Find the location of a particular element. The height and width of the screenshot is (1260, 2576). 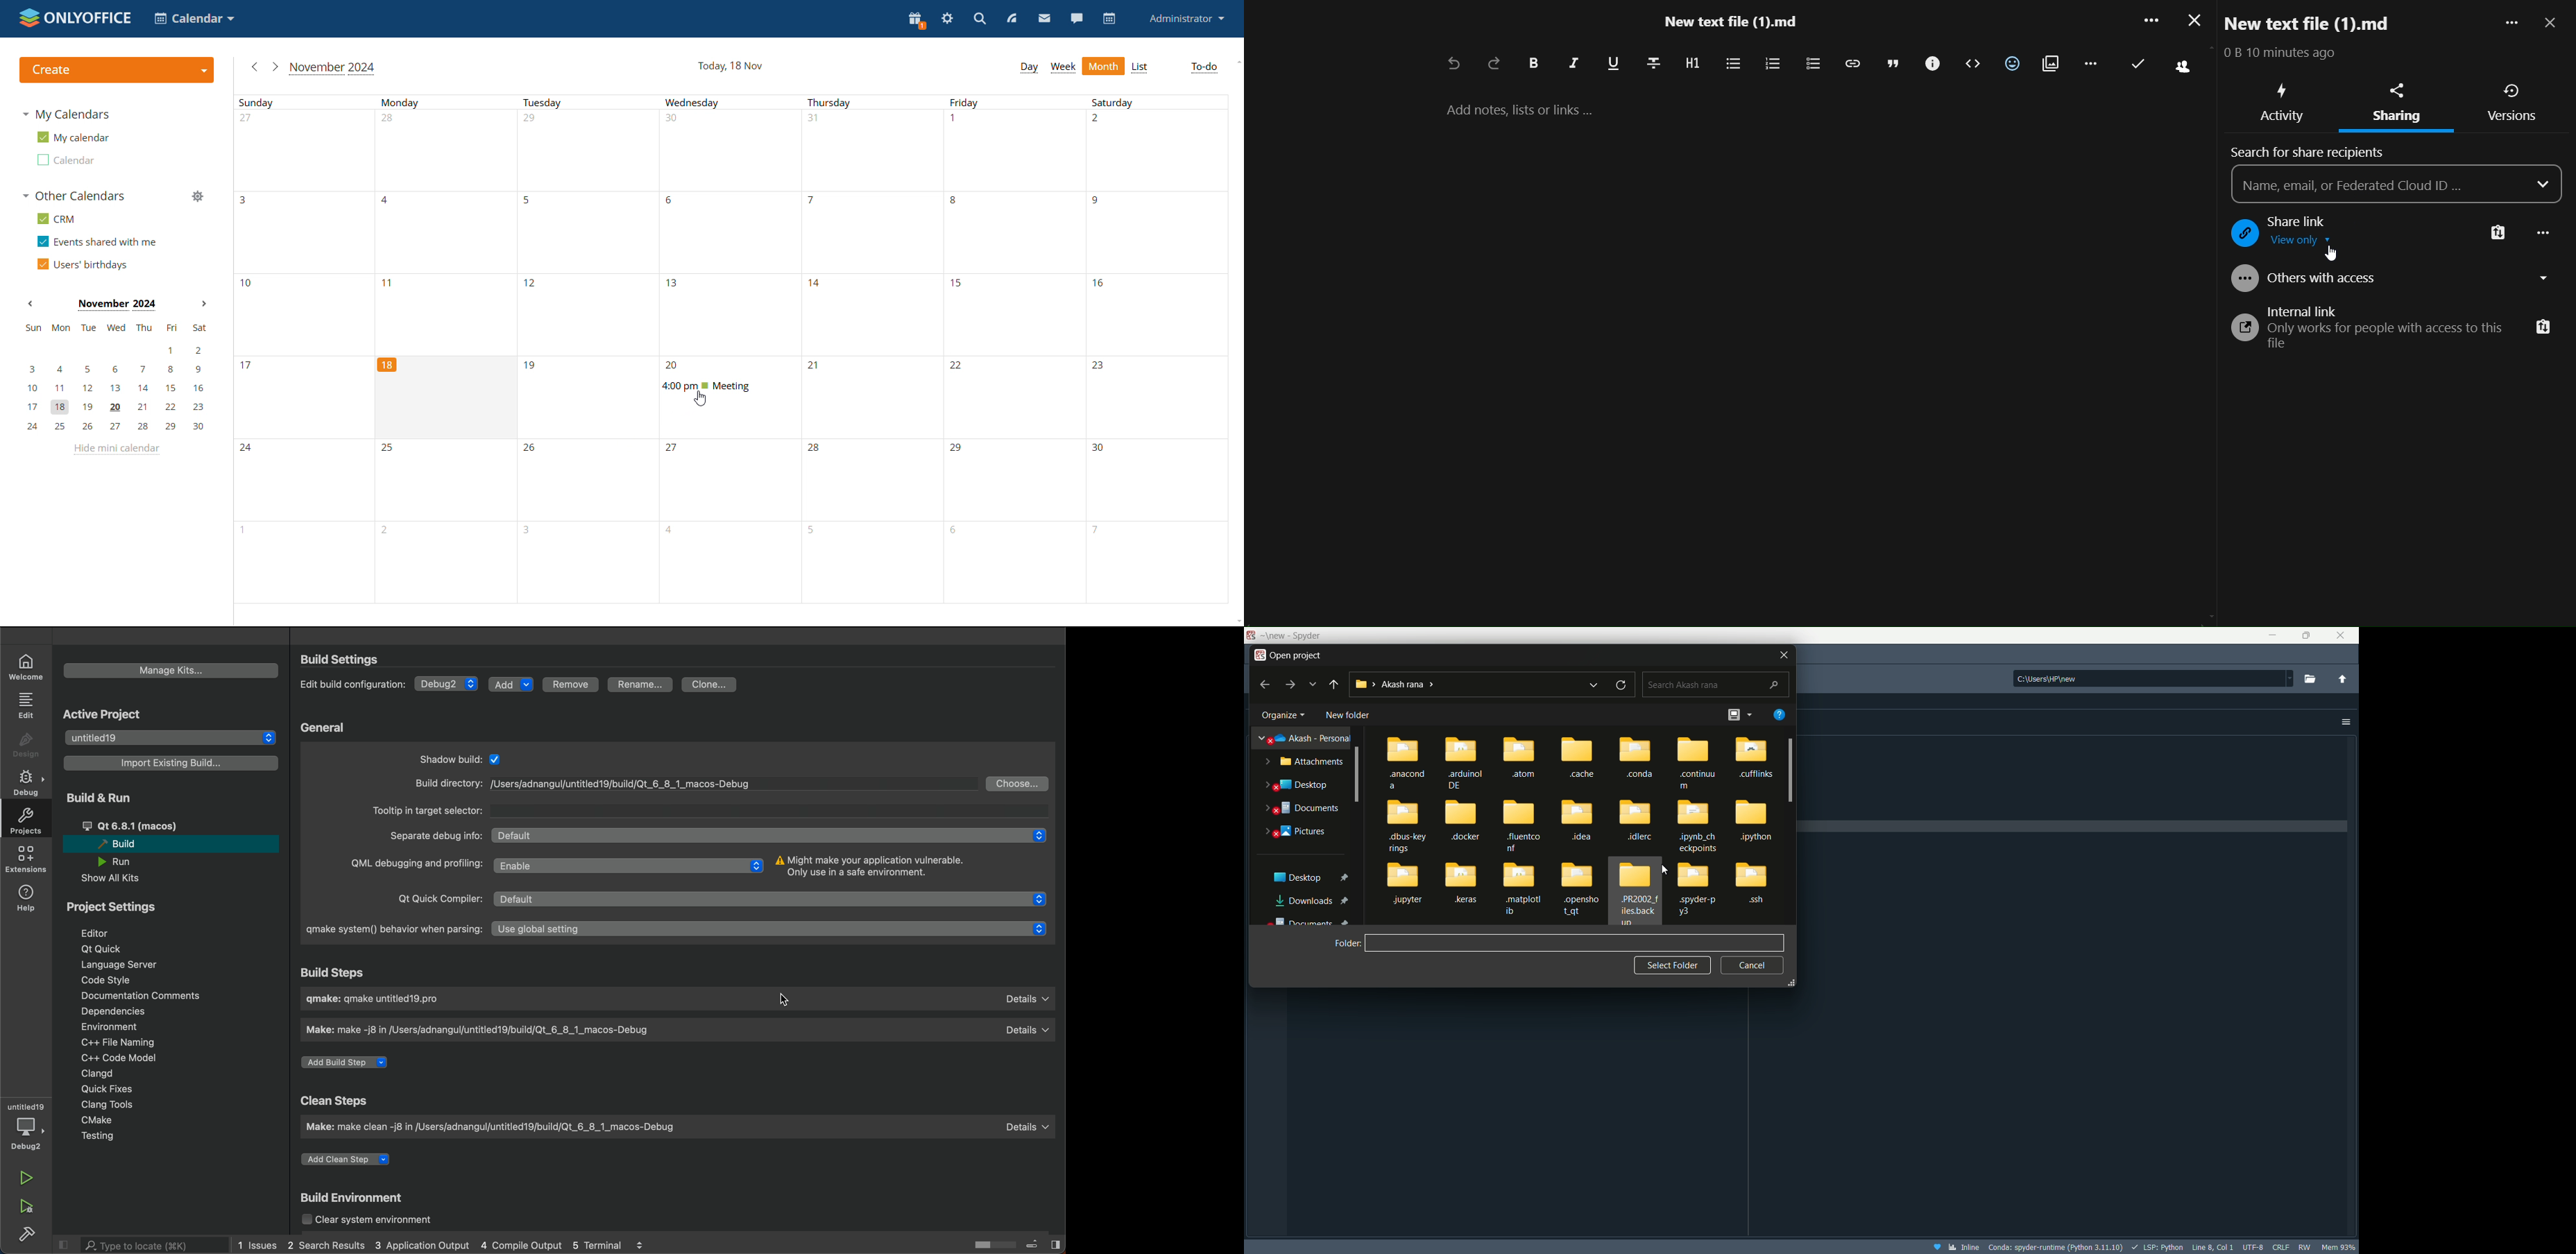

Inline is located at coordinates (1956, 1246).